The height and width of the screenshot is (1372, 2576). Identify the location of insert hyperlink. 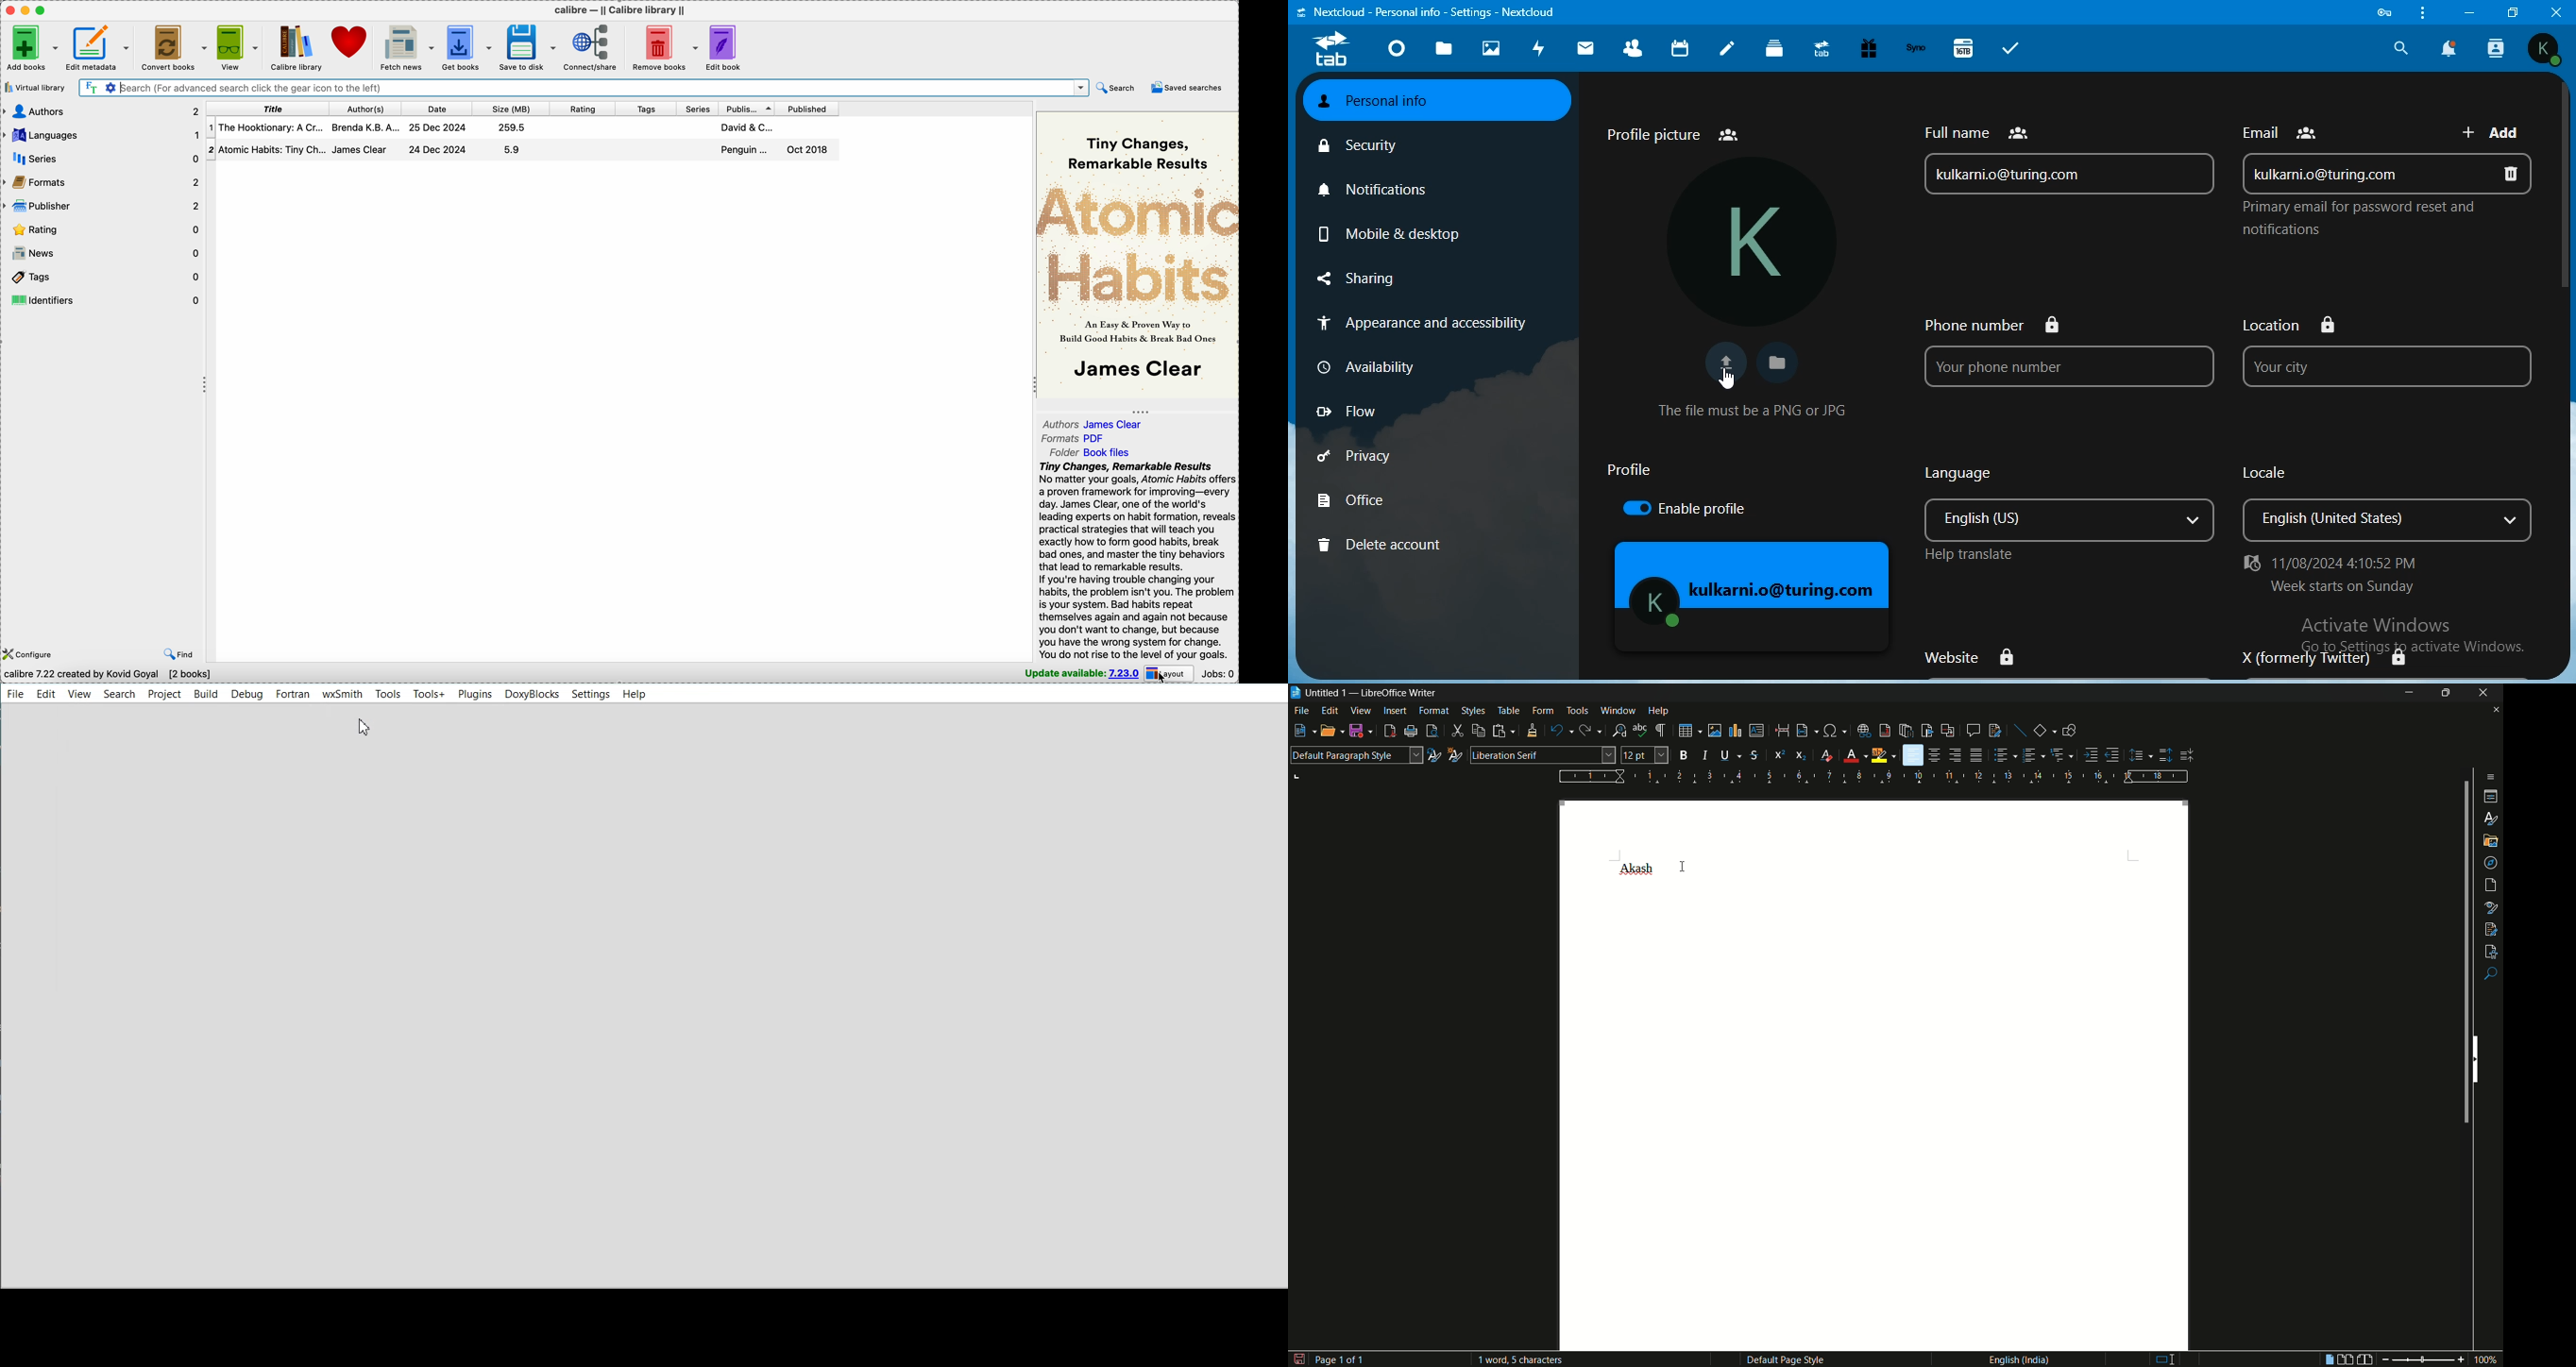
(1858, 731).